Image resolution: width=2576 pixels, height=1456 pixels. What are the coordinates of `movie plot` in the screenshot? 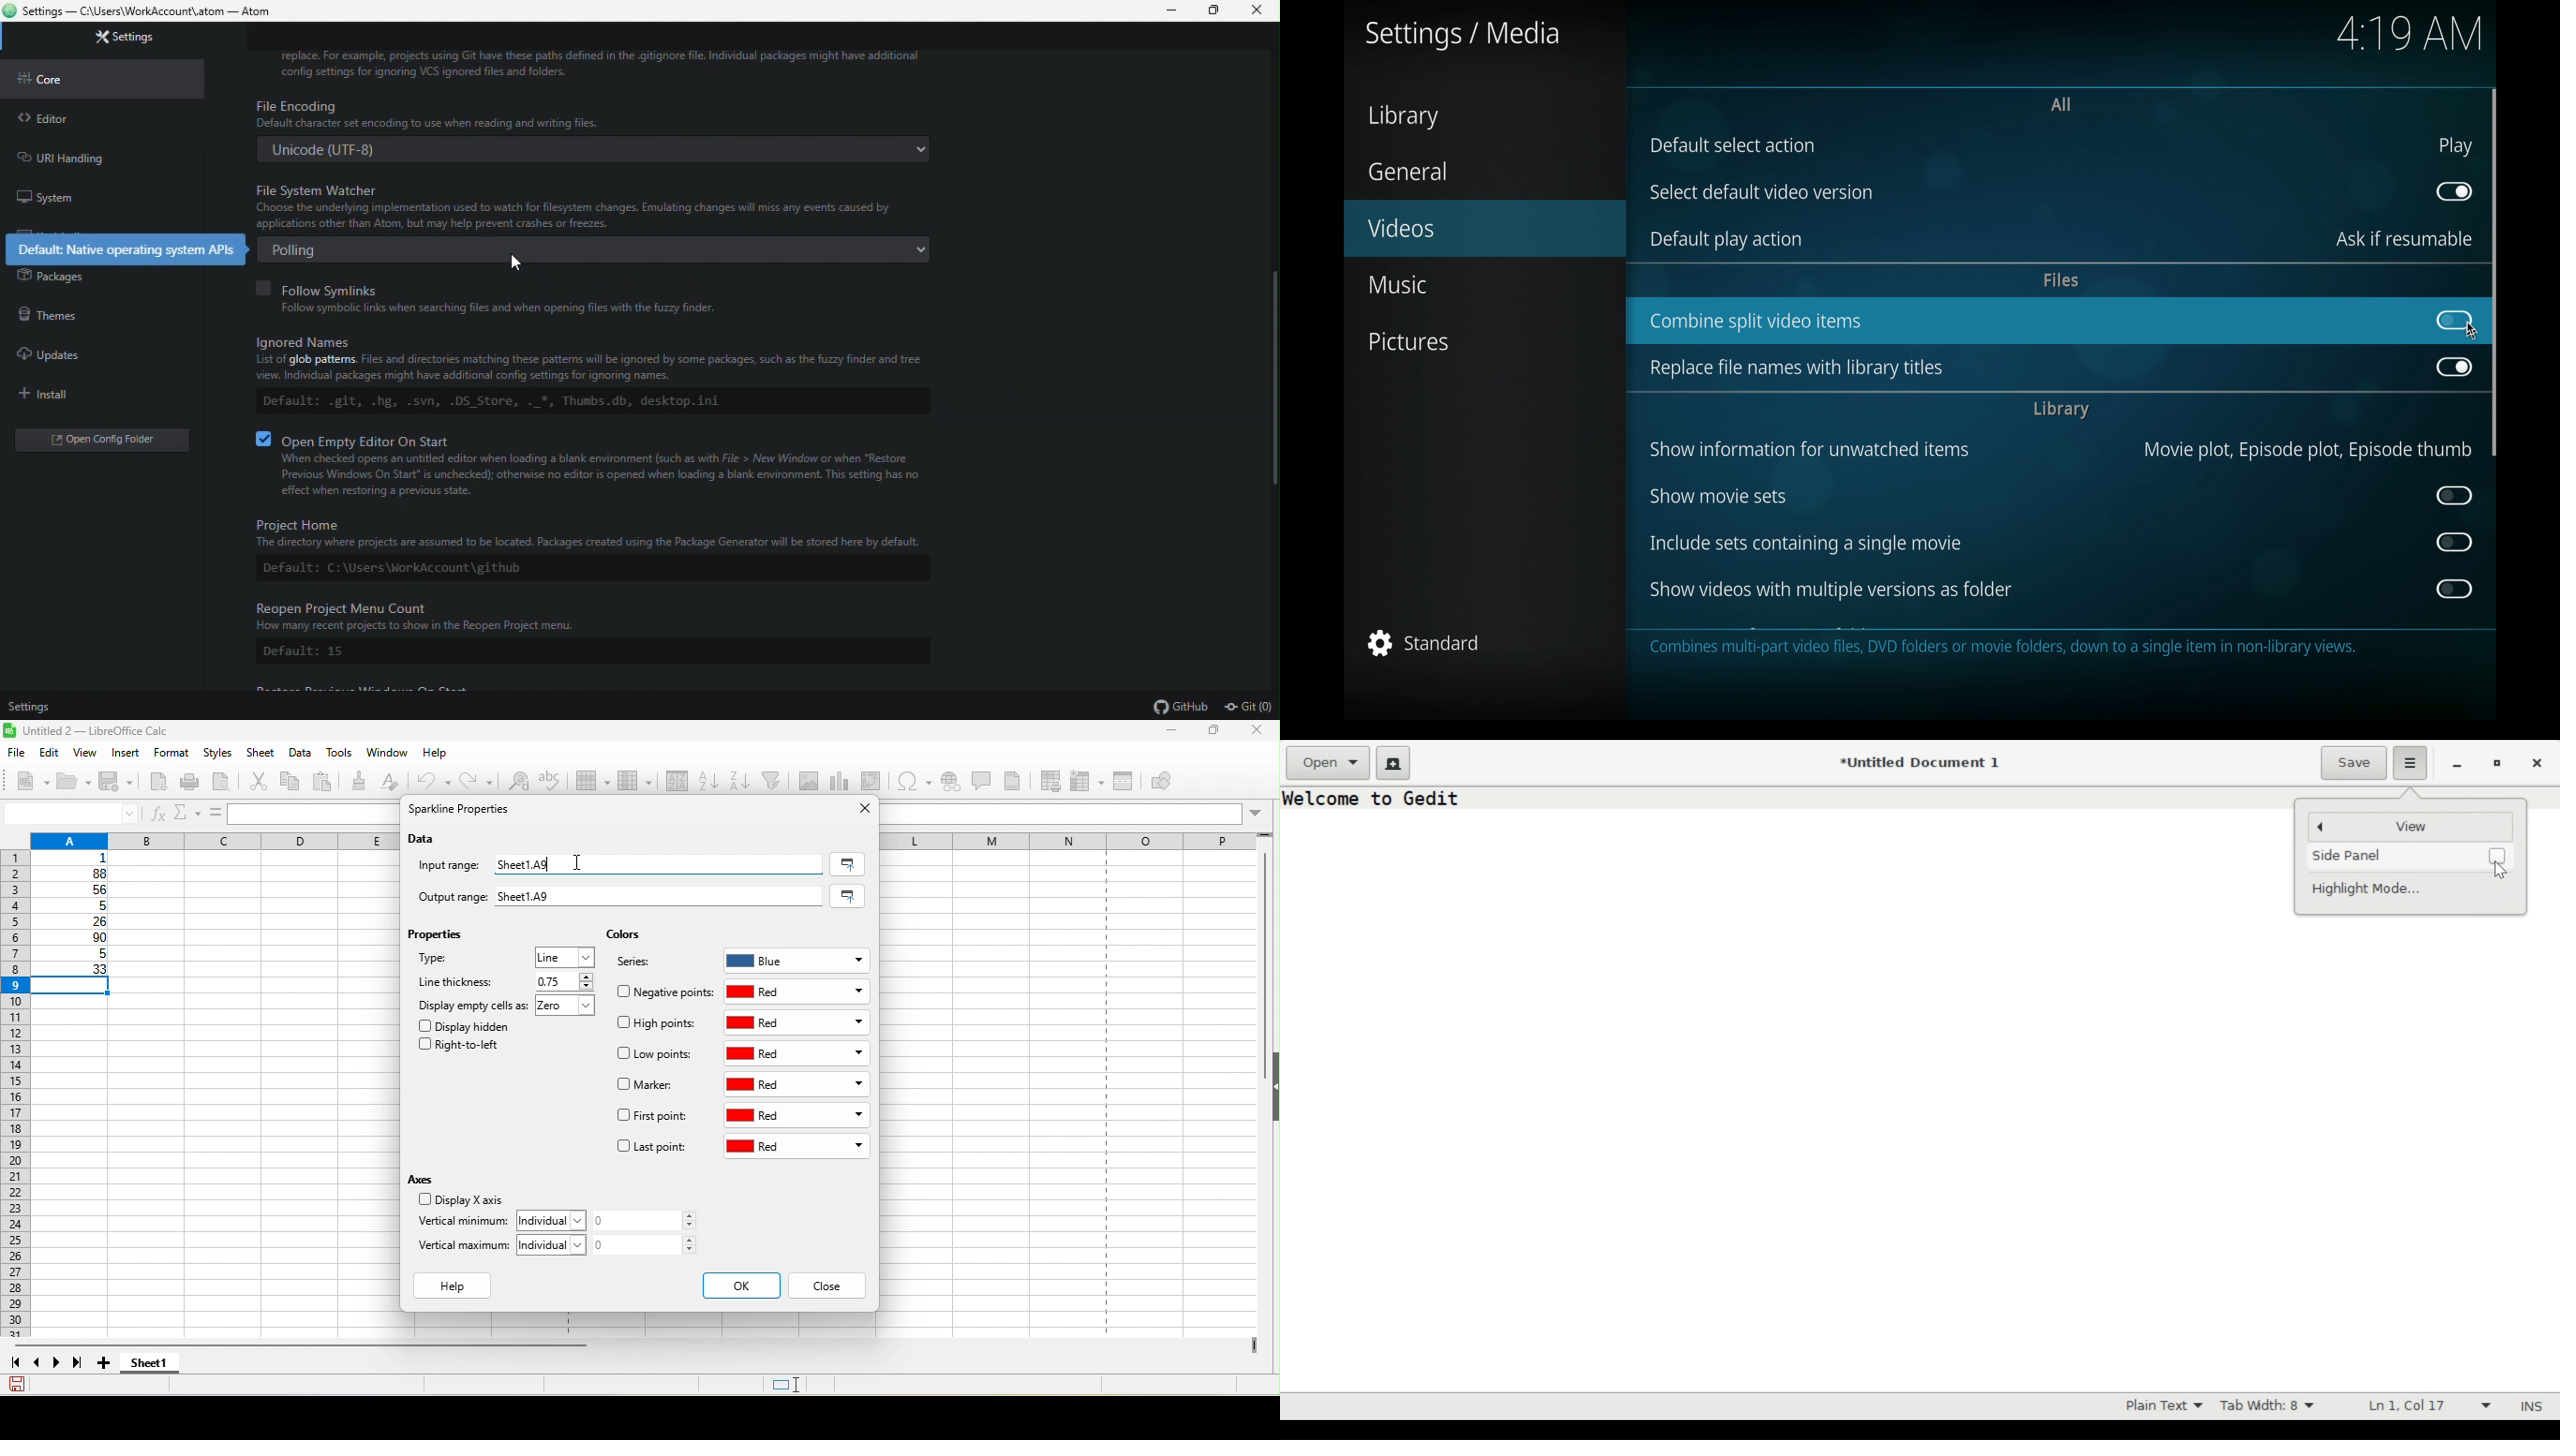 It's located at (2307, 451).